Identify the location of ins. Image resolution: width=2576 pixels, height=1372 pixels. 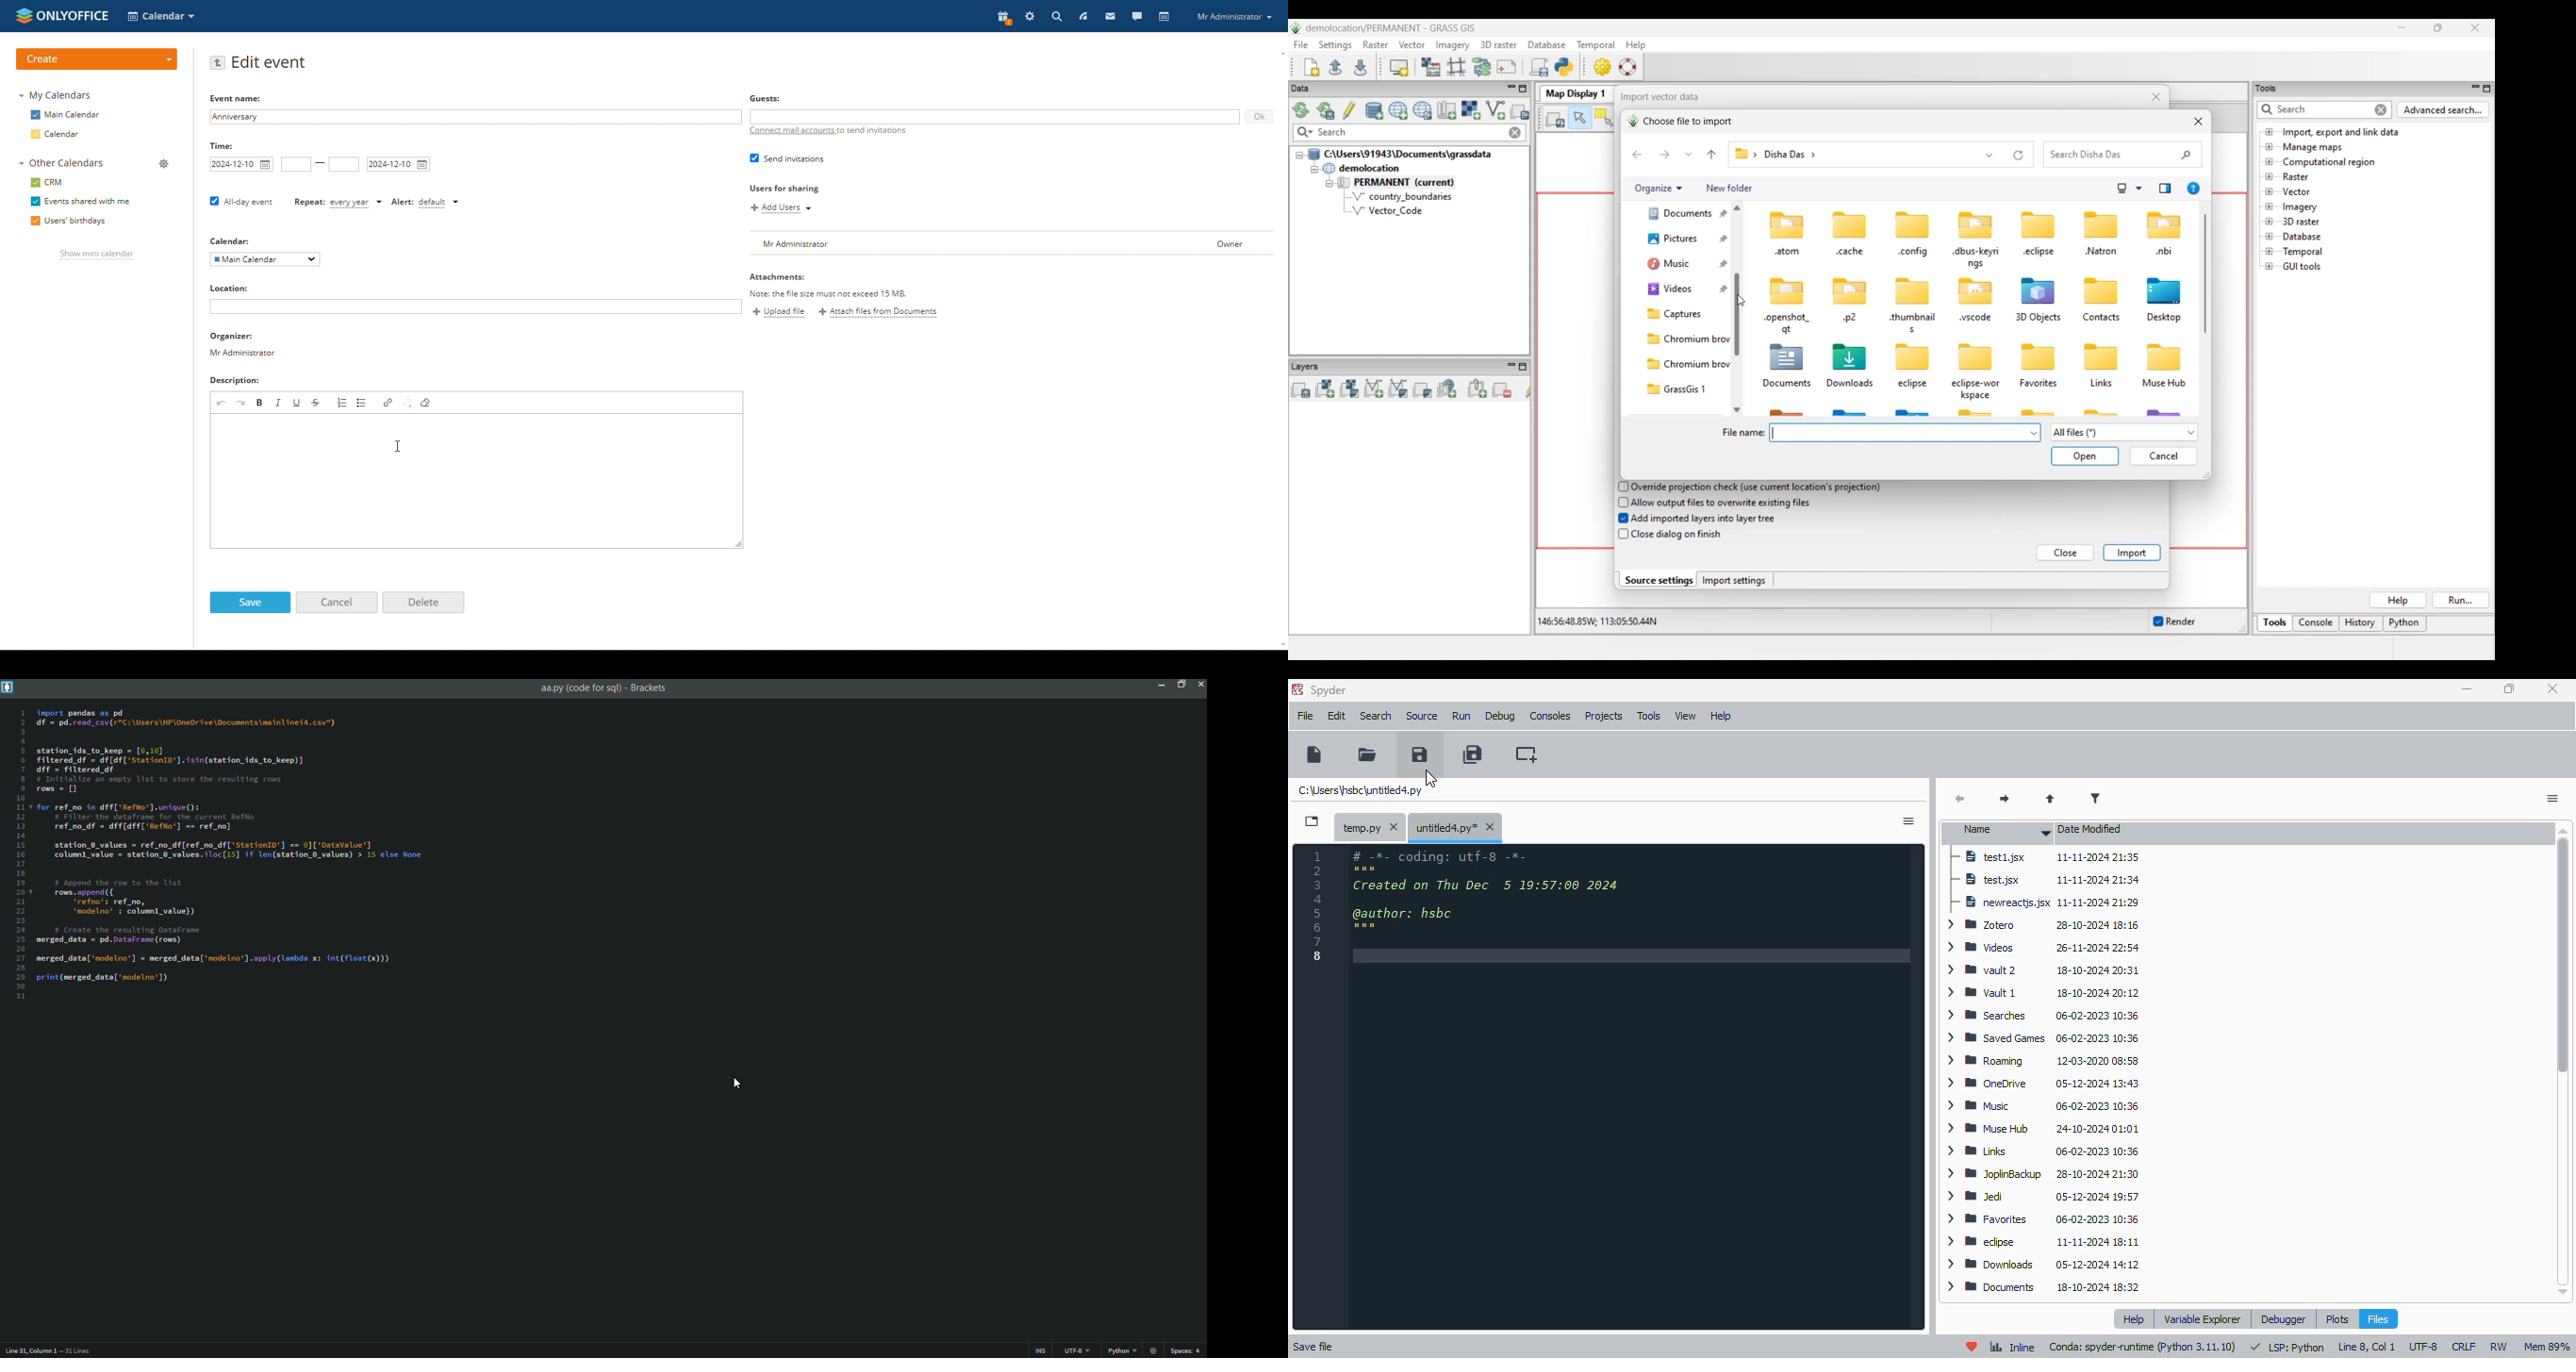
(1040, 1351).